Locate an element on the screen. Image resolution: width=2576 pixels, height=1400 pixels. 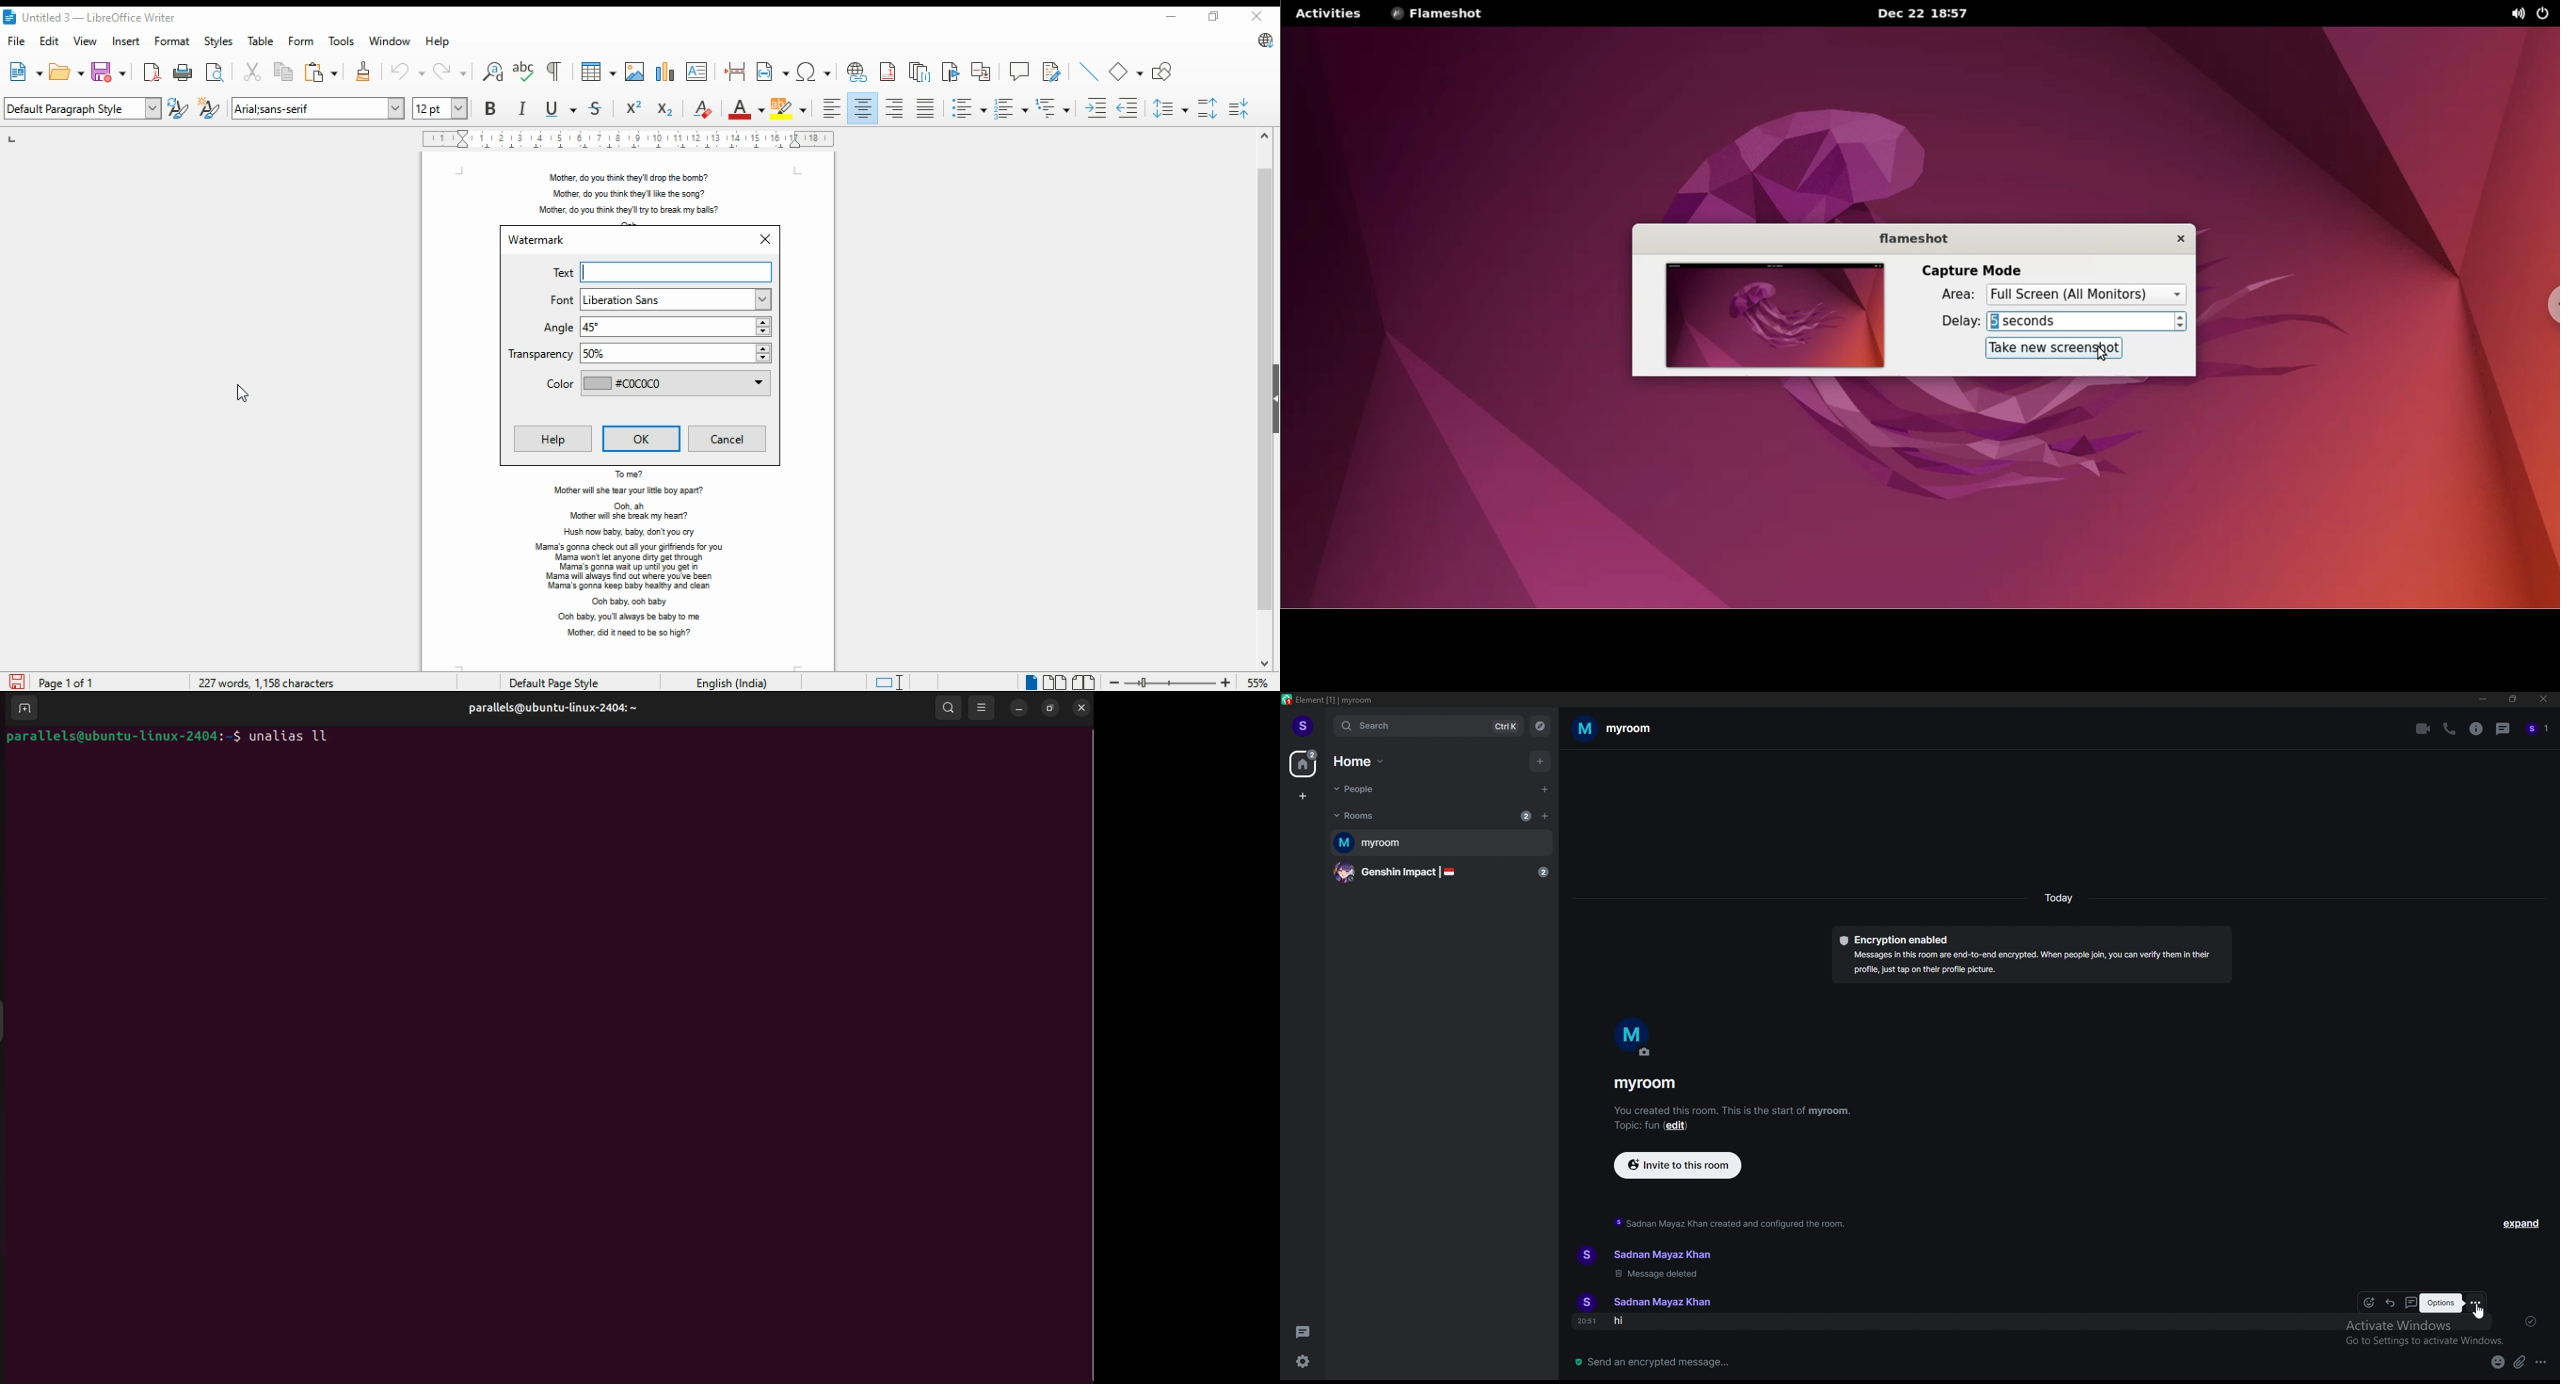
profile is located at coordinates (1303, 725).